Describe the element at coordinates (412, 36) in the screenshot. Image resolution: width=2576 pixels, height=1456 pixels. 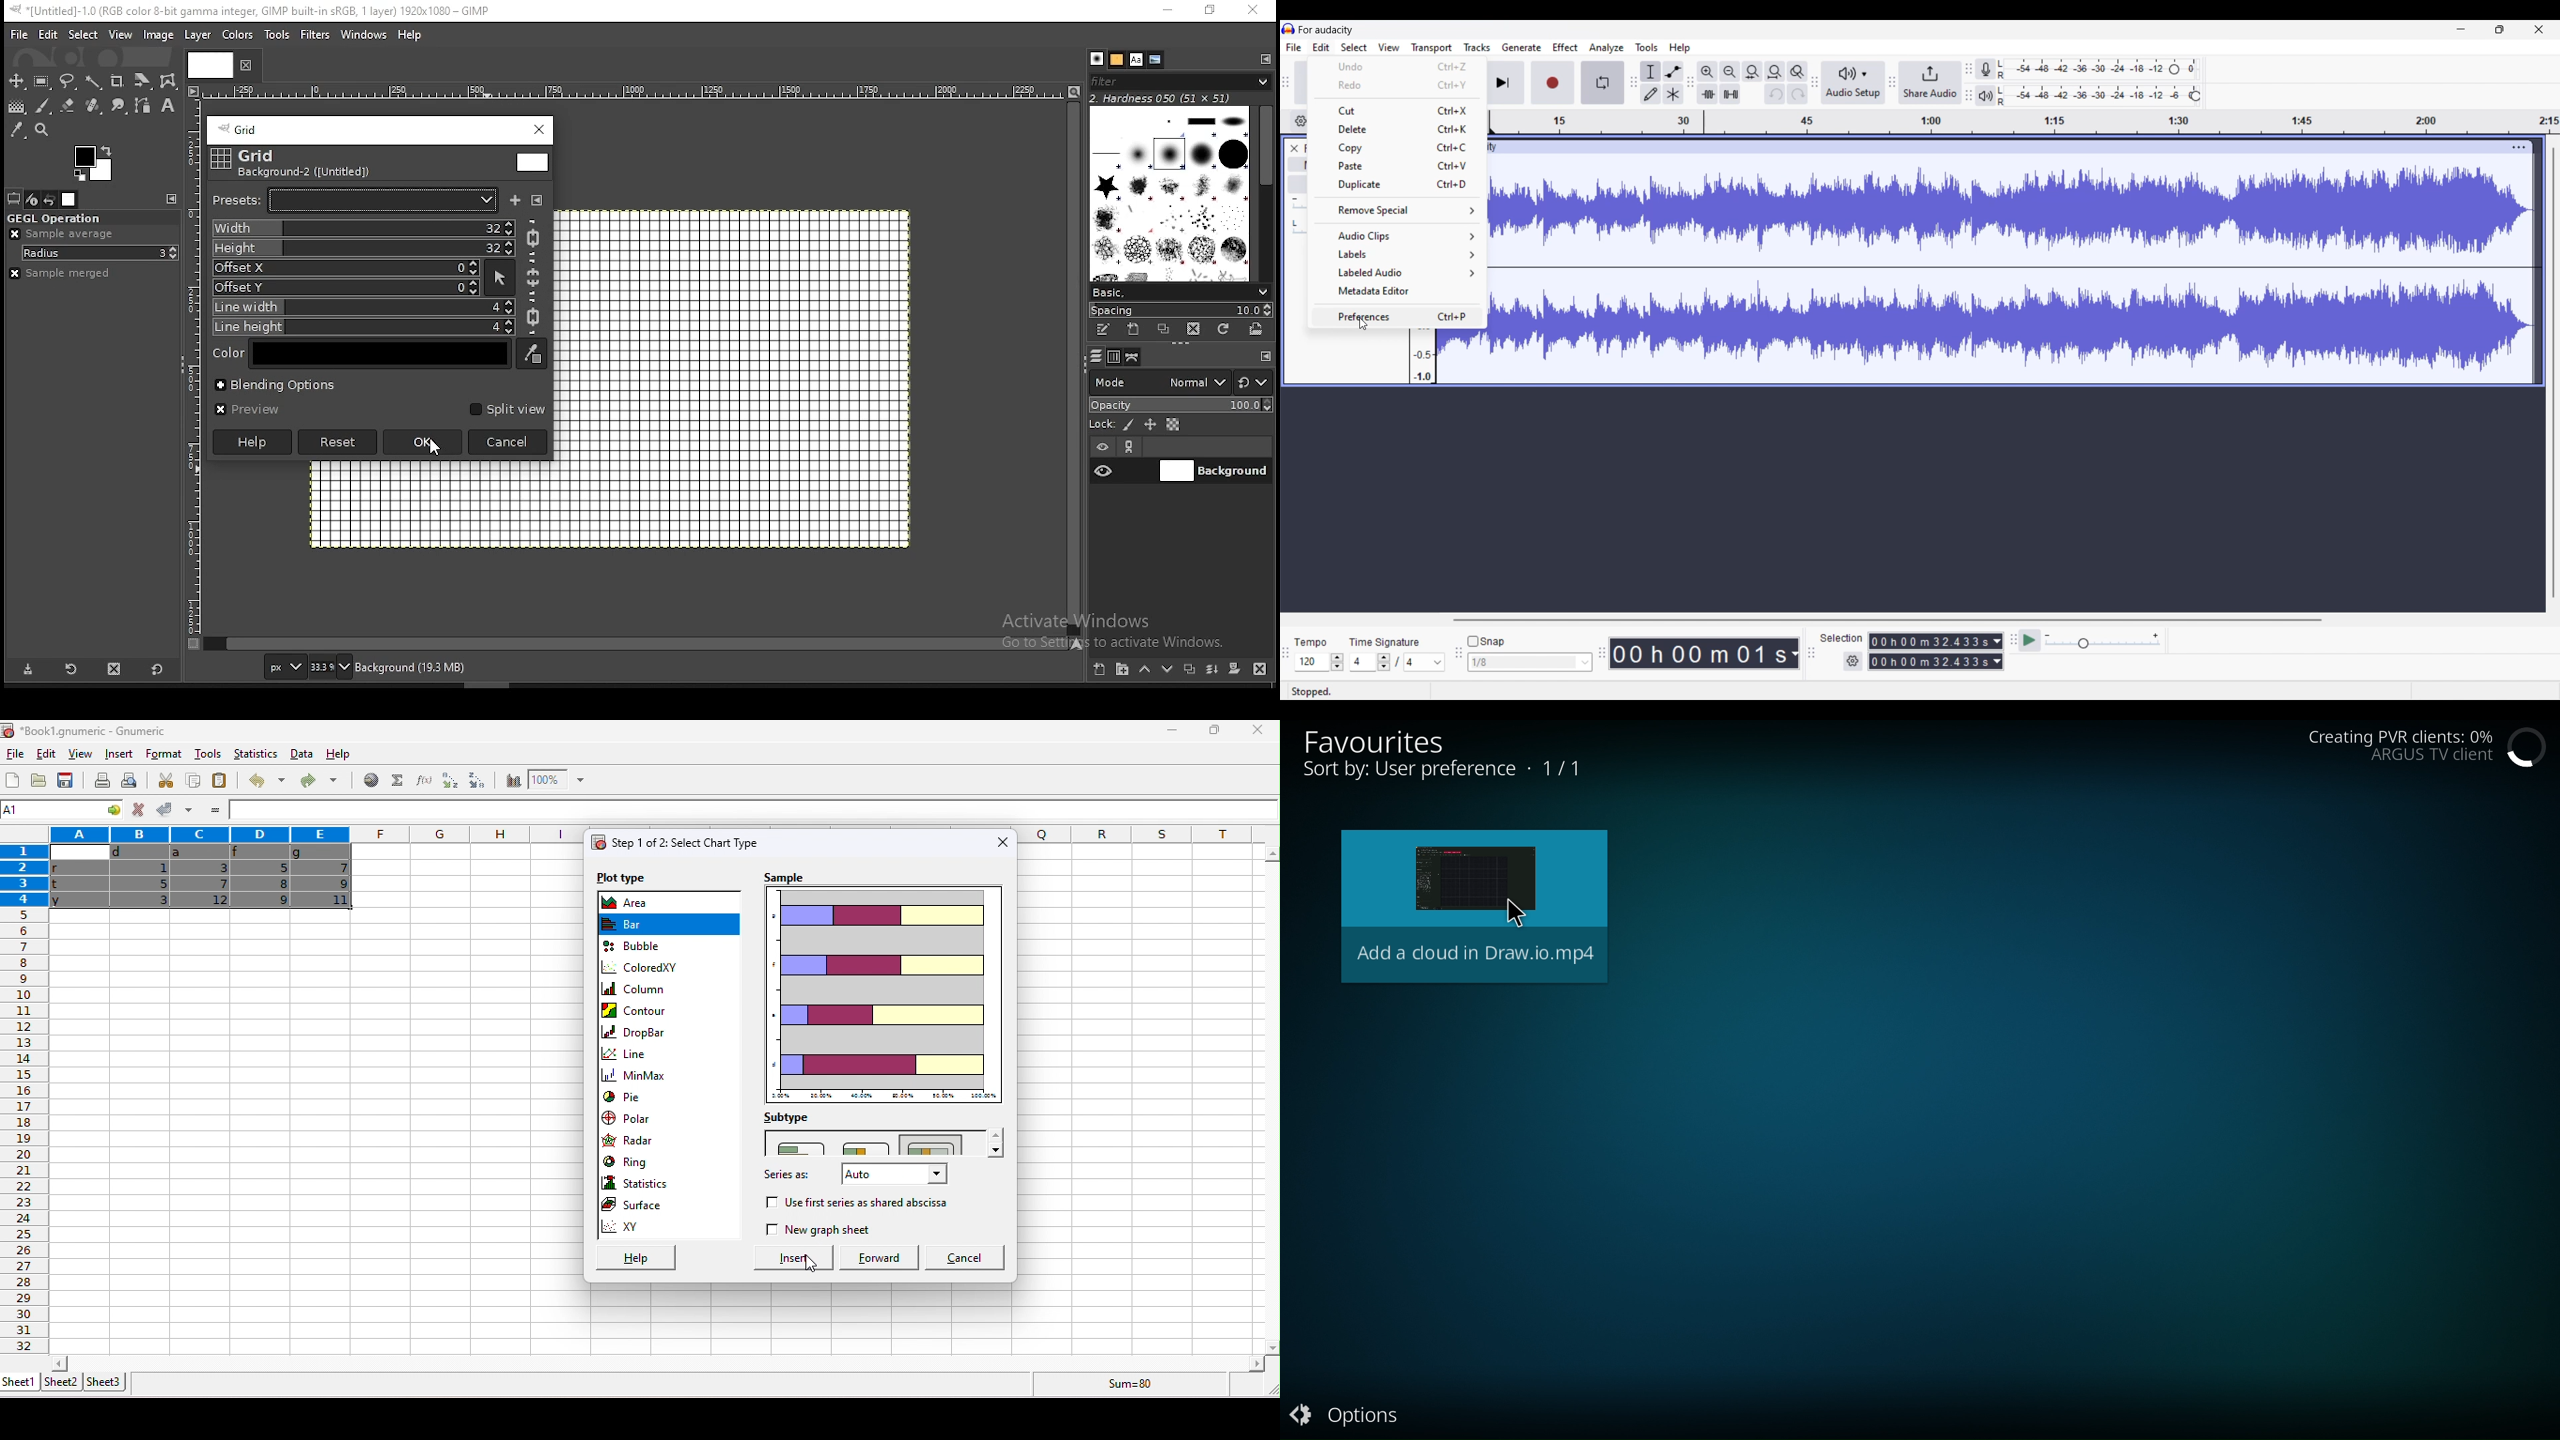
I see `help` at that location.